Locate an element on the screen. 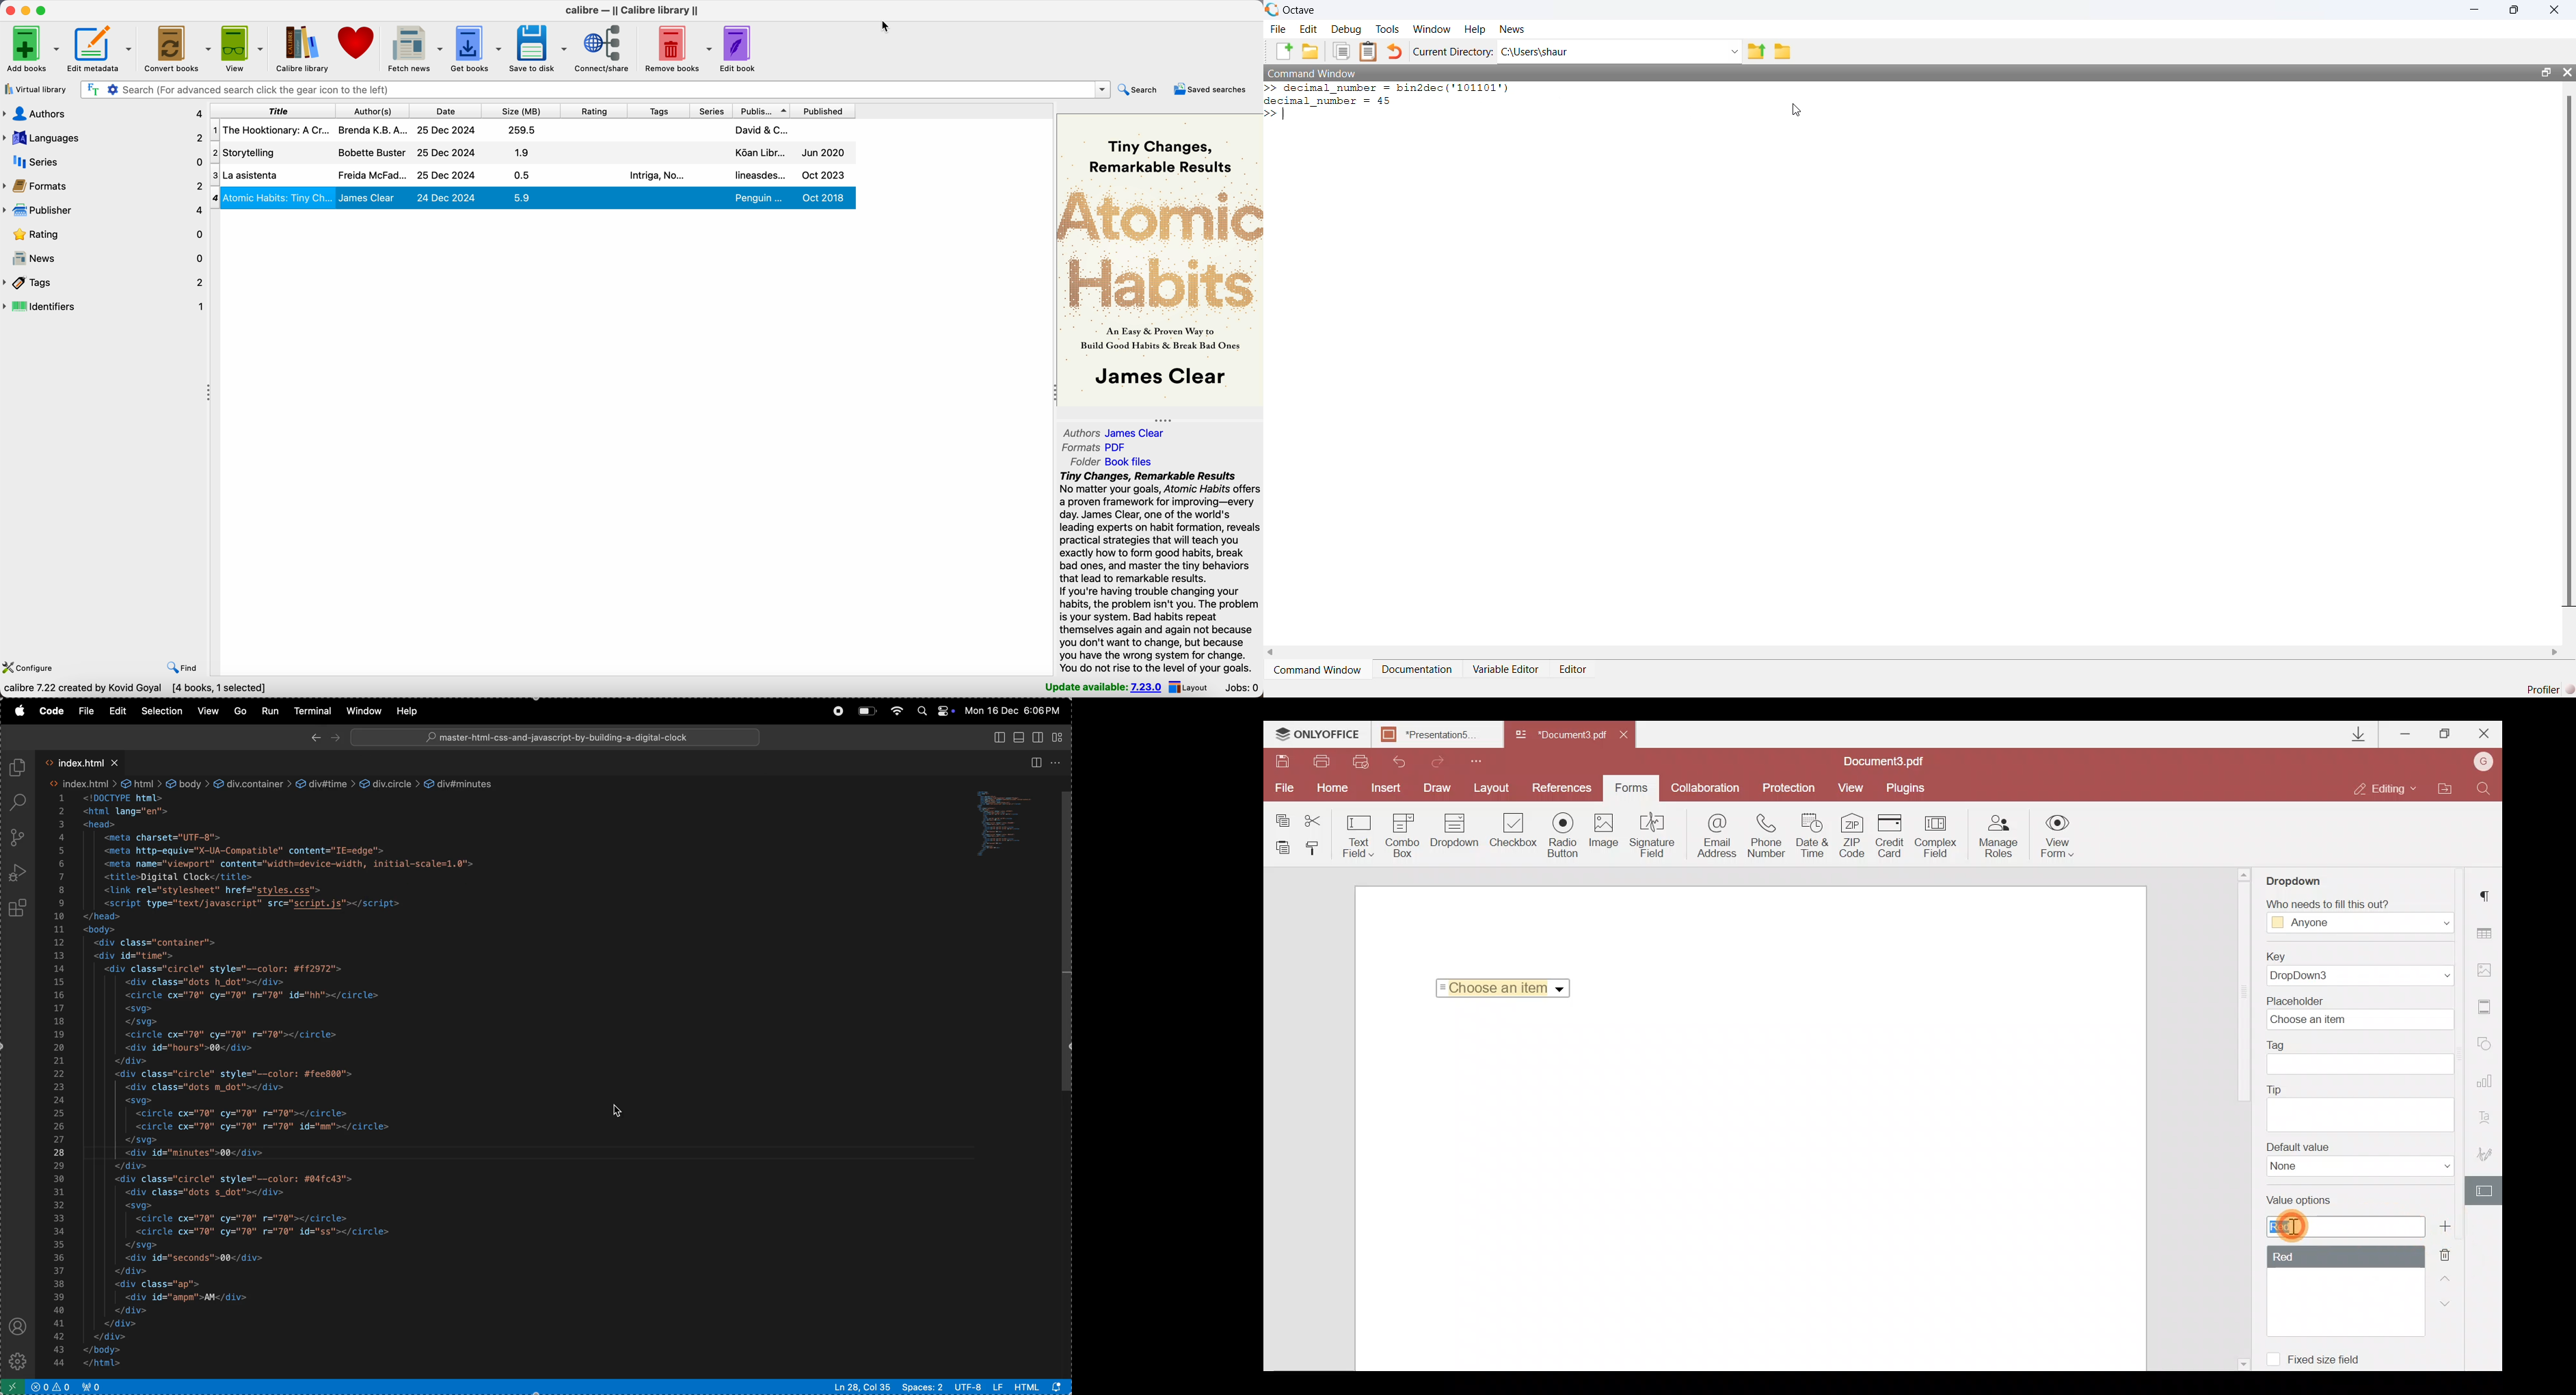 This screenshot has width=2576, height=1400. Dropdown is located at coordinates (2298, 880).